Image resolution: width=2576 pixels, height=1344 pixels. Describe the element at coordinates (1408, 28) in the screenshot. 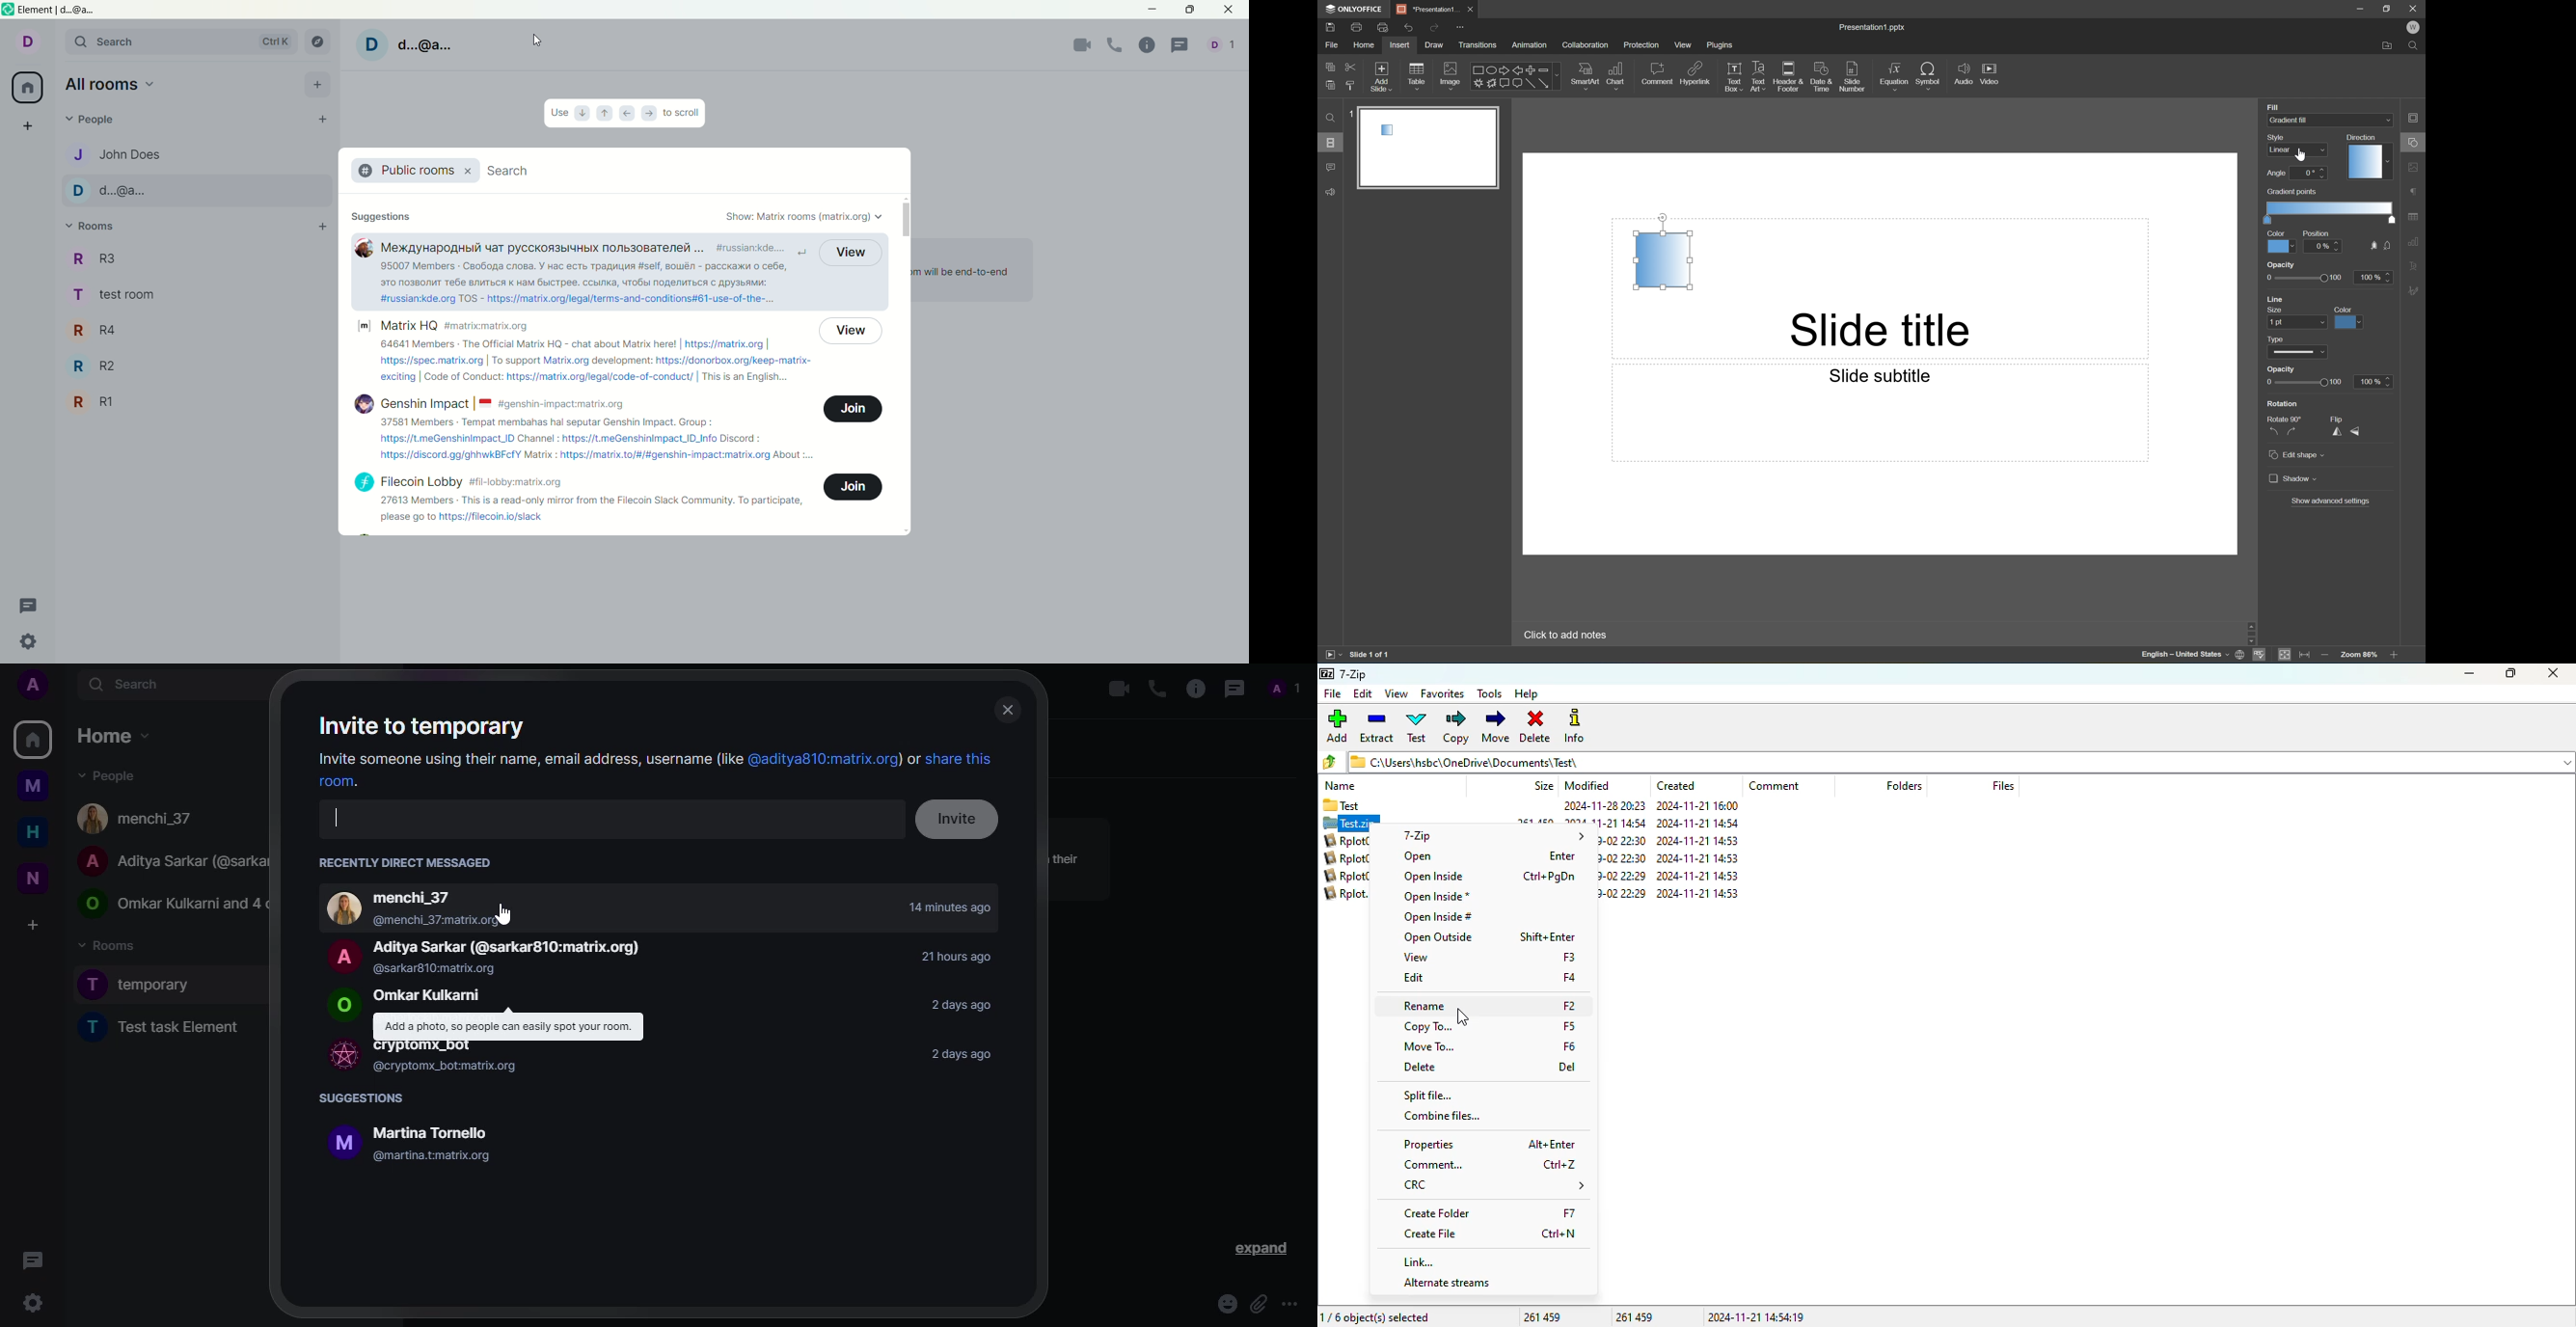

I see `Undo` at that location.